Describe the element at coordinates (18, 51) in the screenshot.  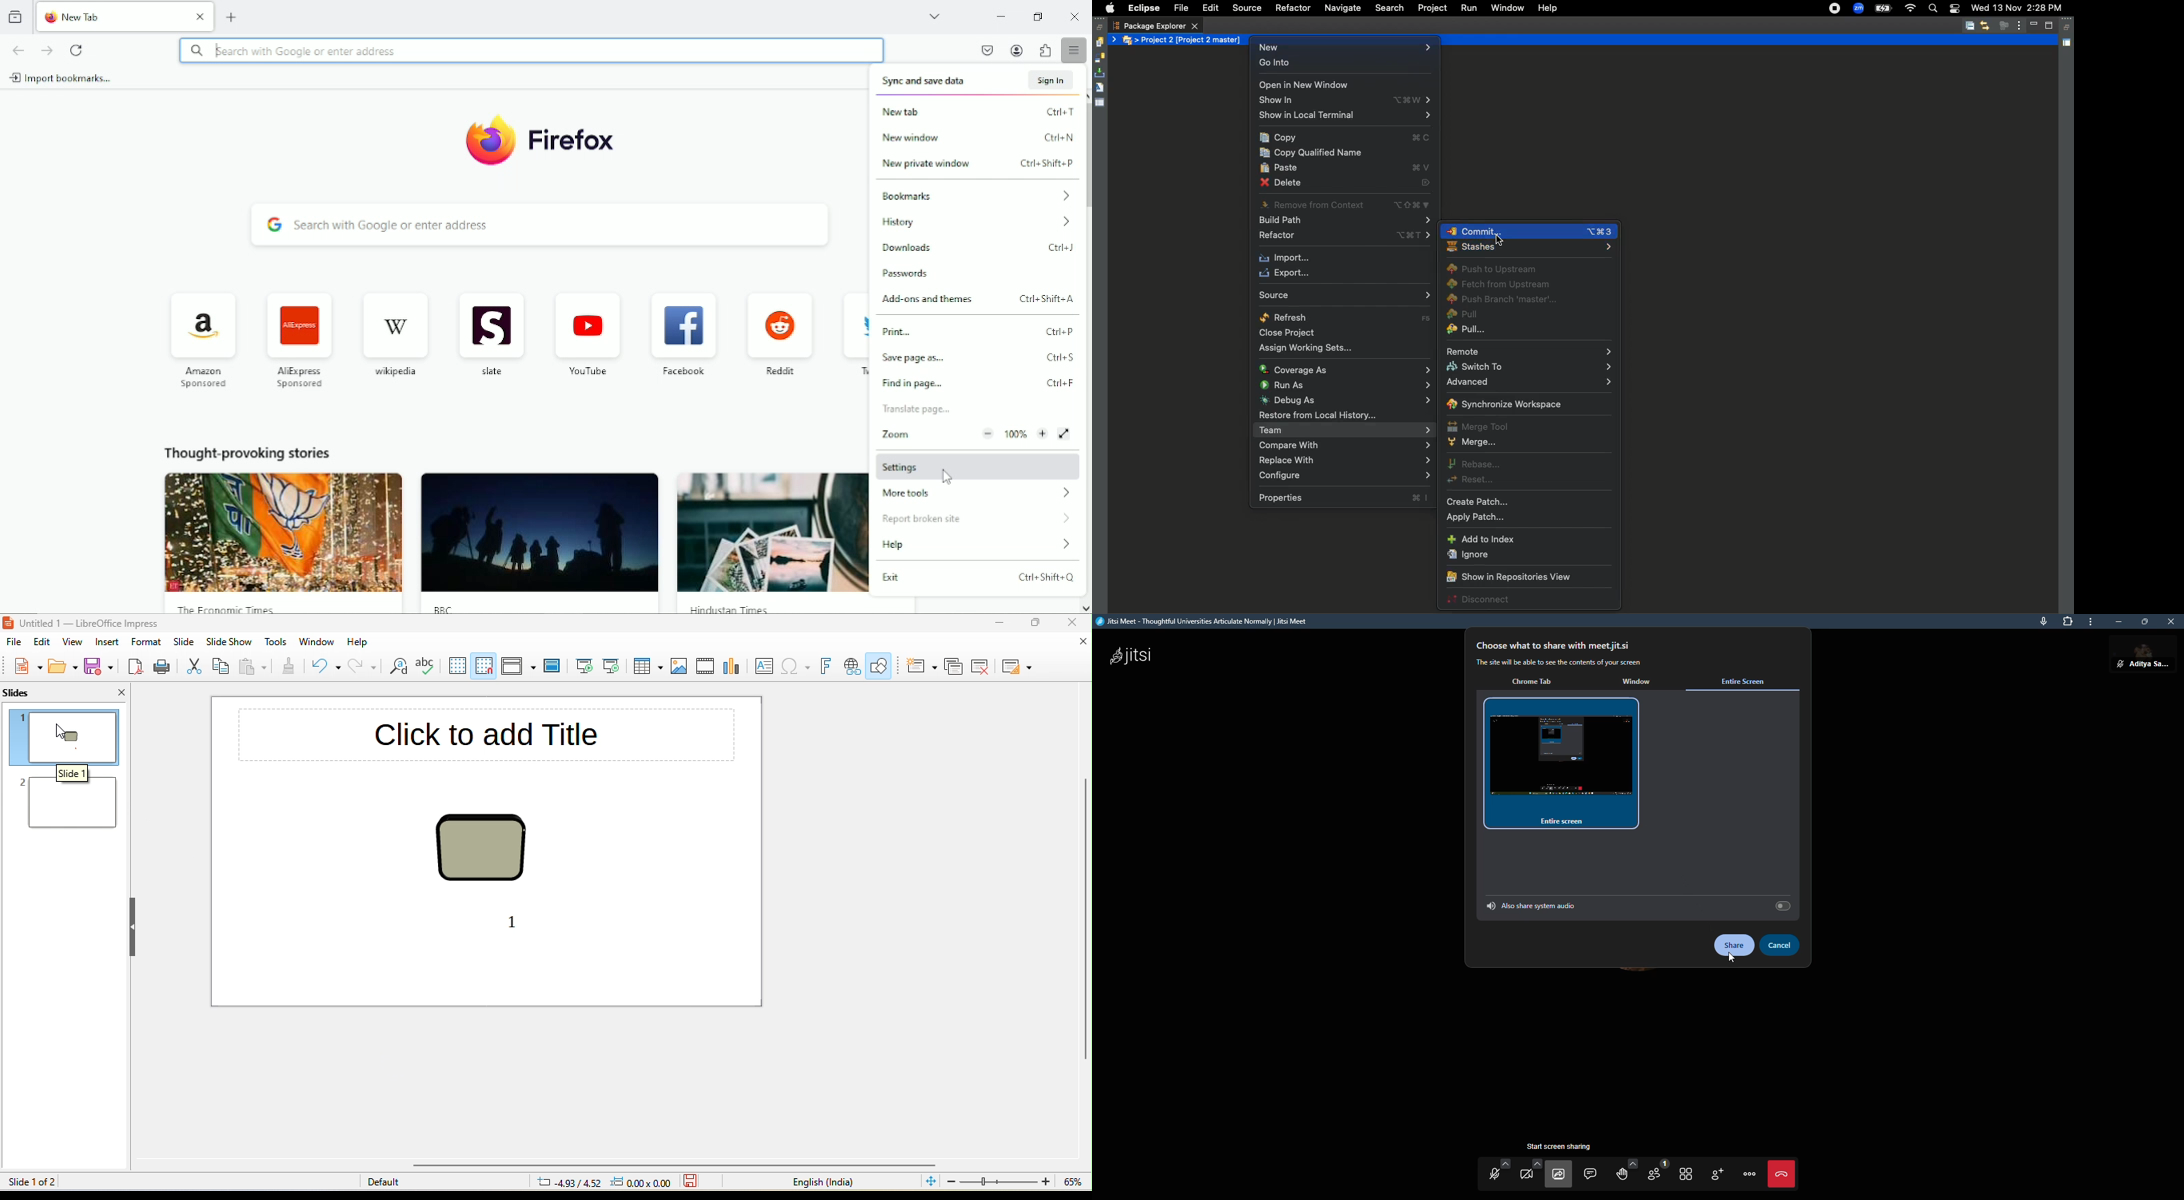
I see `go back` at that location.